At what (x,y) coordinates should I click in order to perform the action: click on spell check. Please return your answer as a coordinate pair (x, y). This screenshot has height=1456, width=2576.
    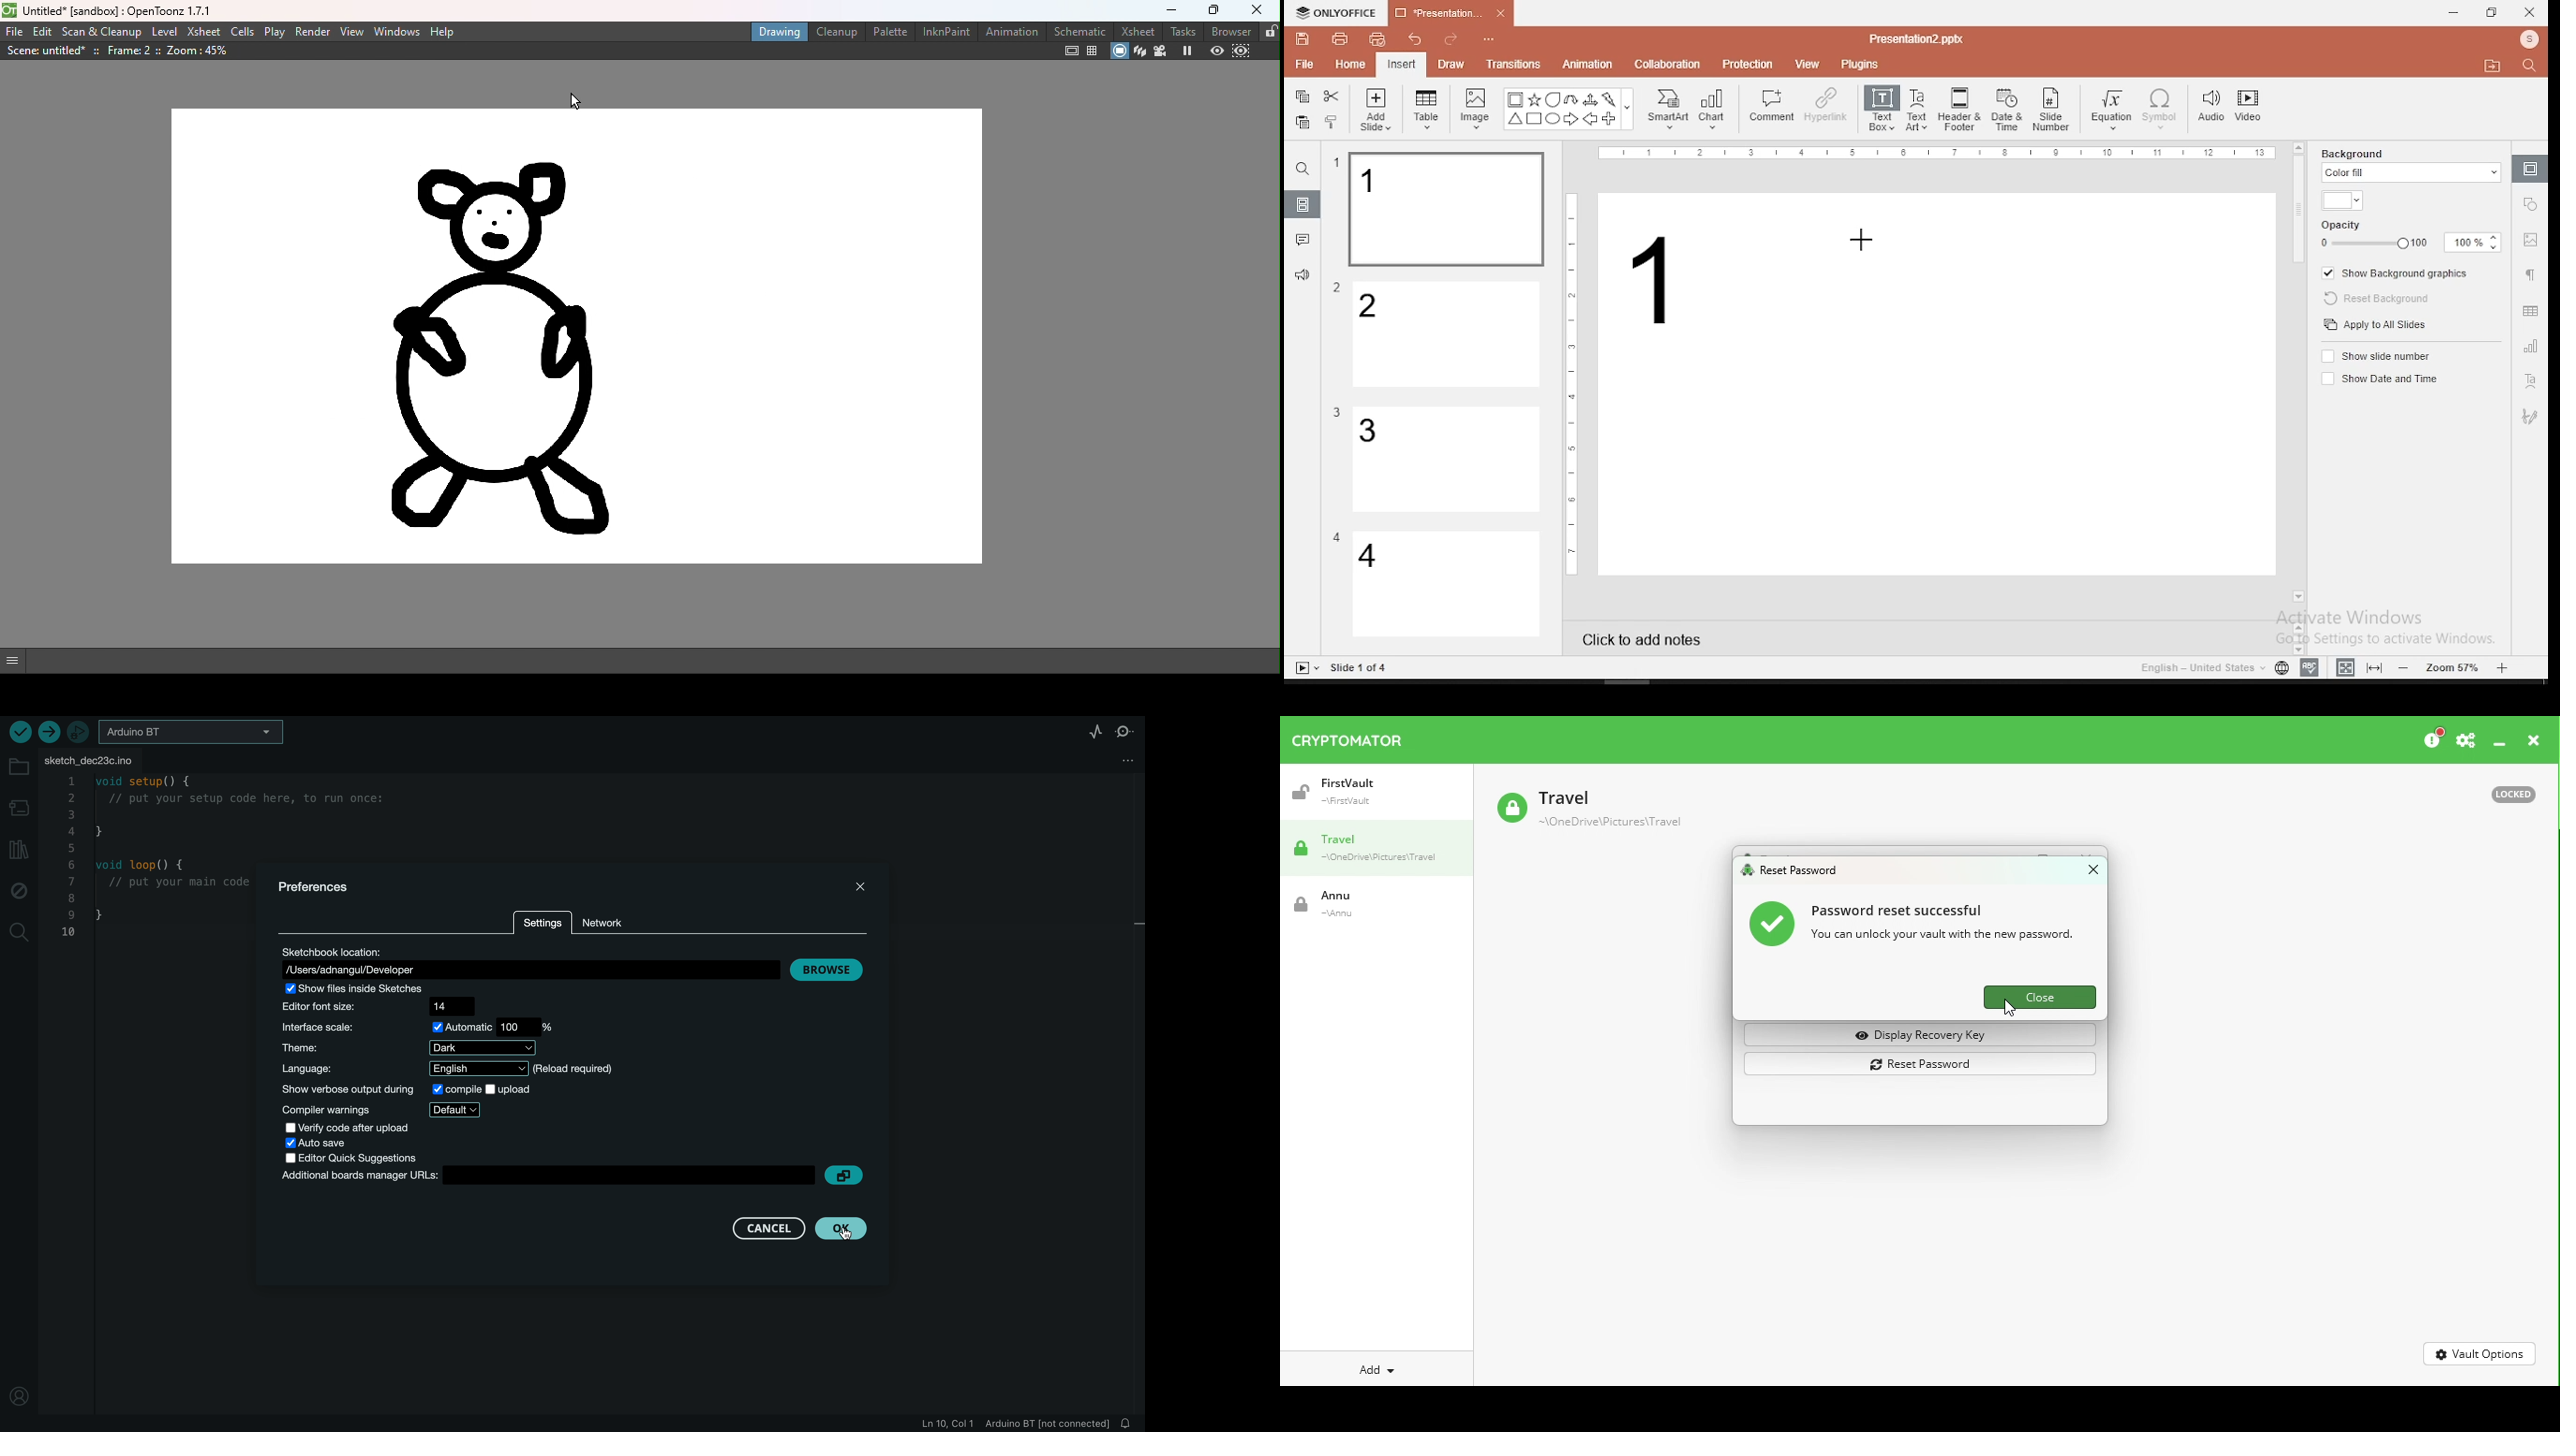
    Looking at the image, I should click on (2310, 667).